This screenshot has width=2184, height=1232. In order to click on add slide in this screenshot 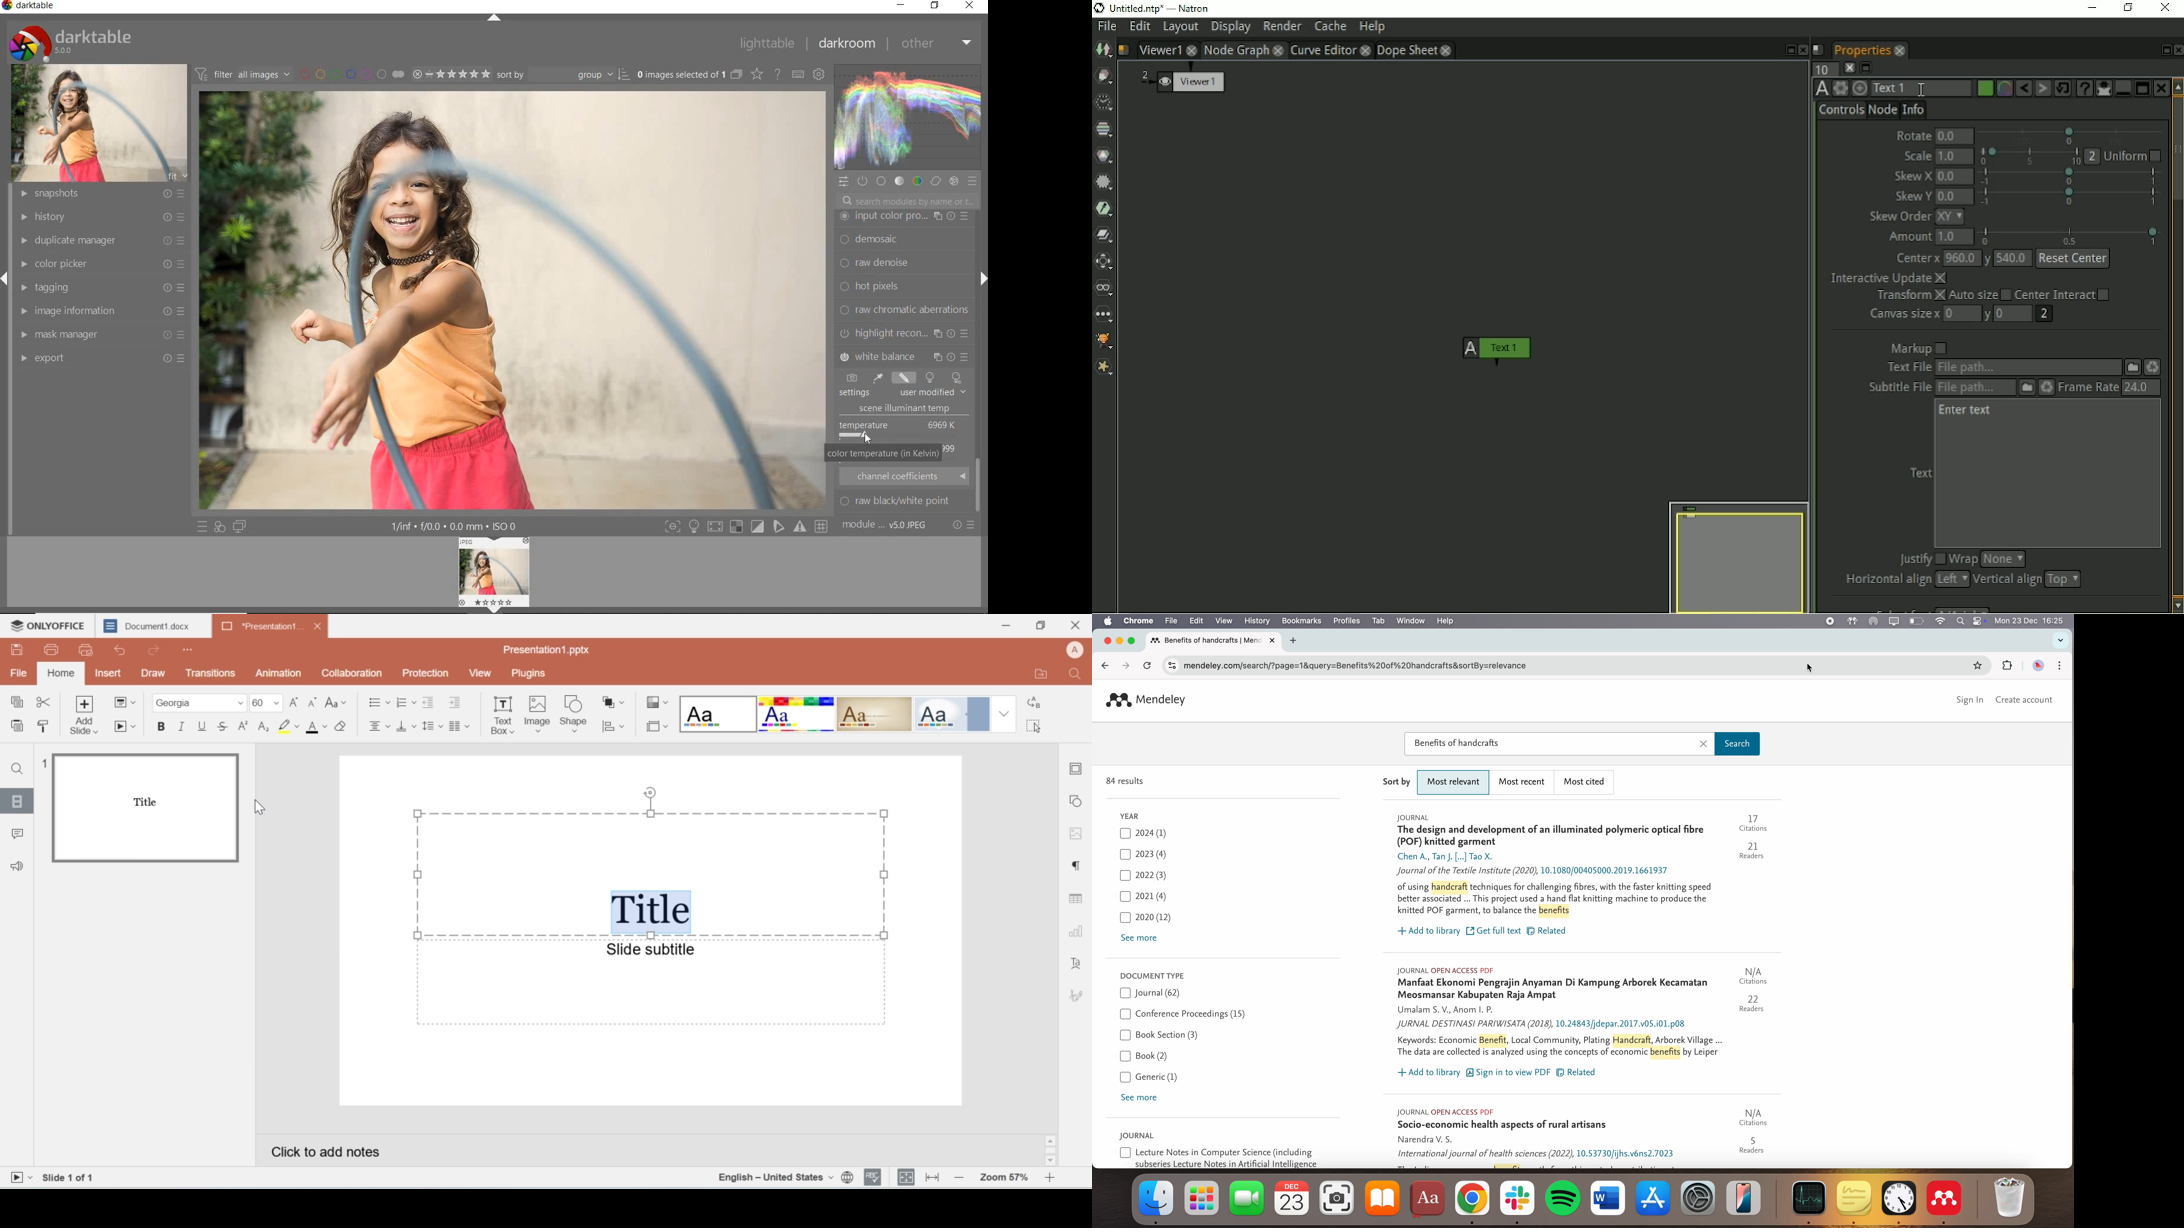, I will do `click(86, 716)`.